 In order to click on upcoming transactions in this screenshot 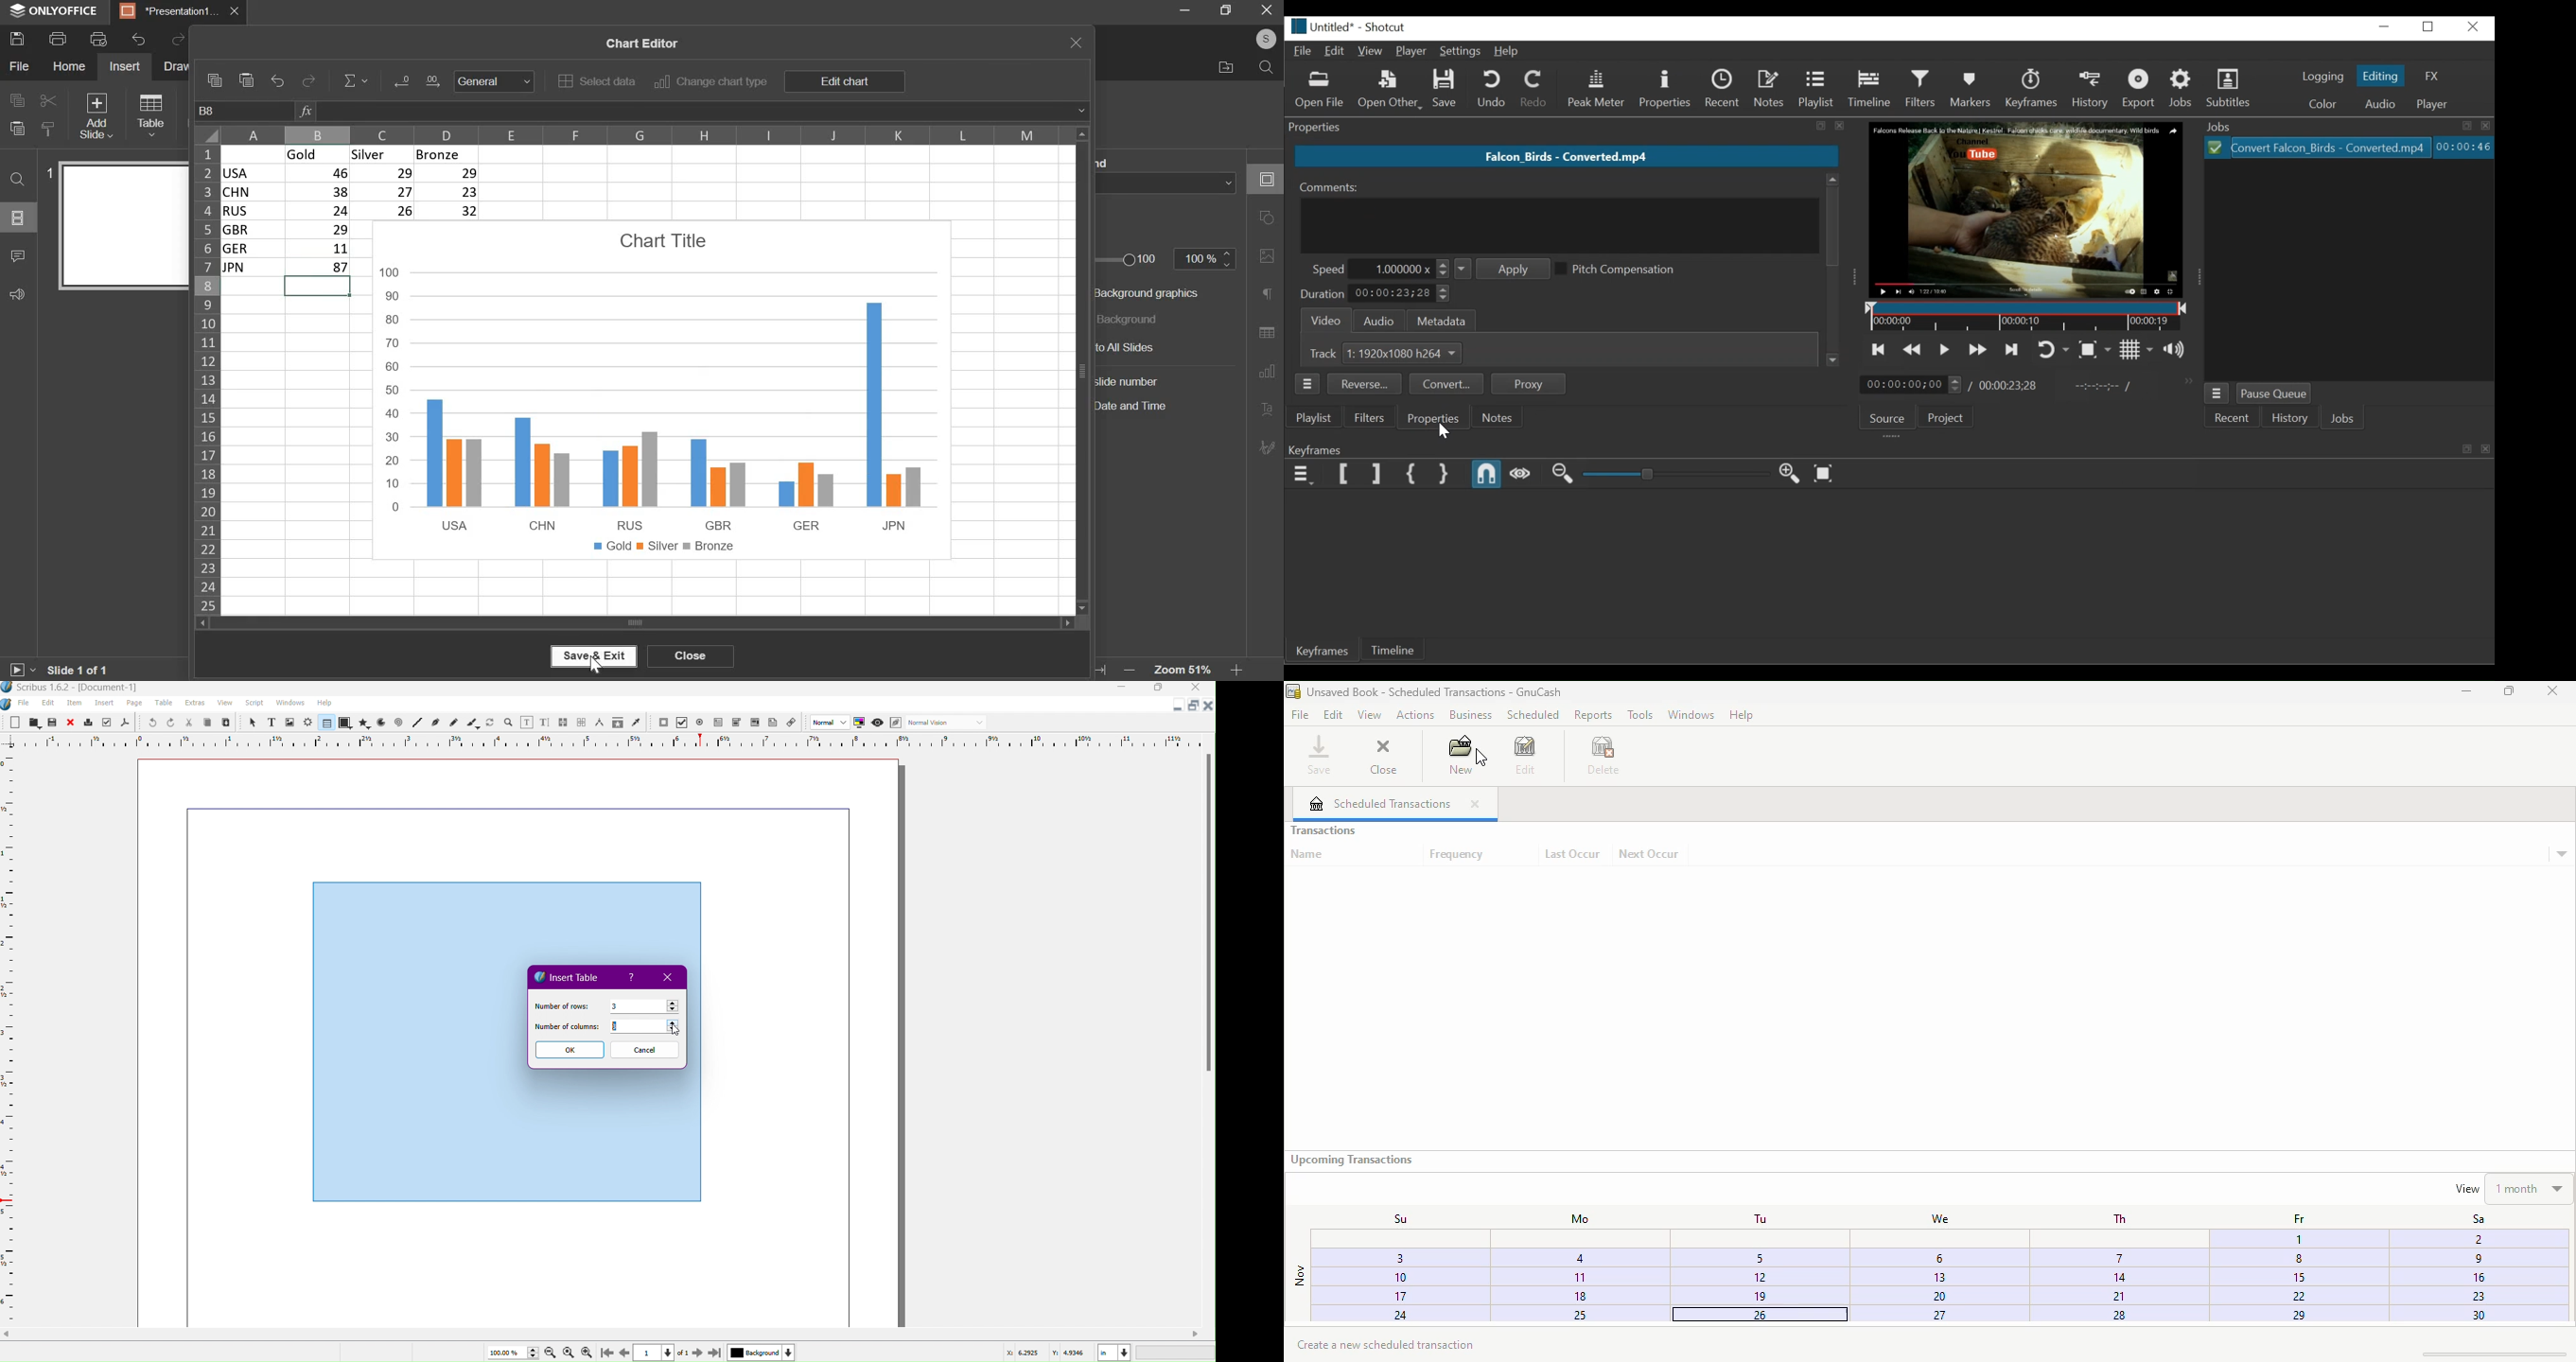, I will do `click(1351, 1160)`.